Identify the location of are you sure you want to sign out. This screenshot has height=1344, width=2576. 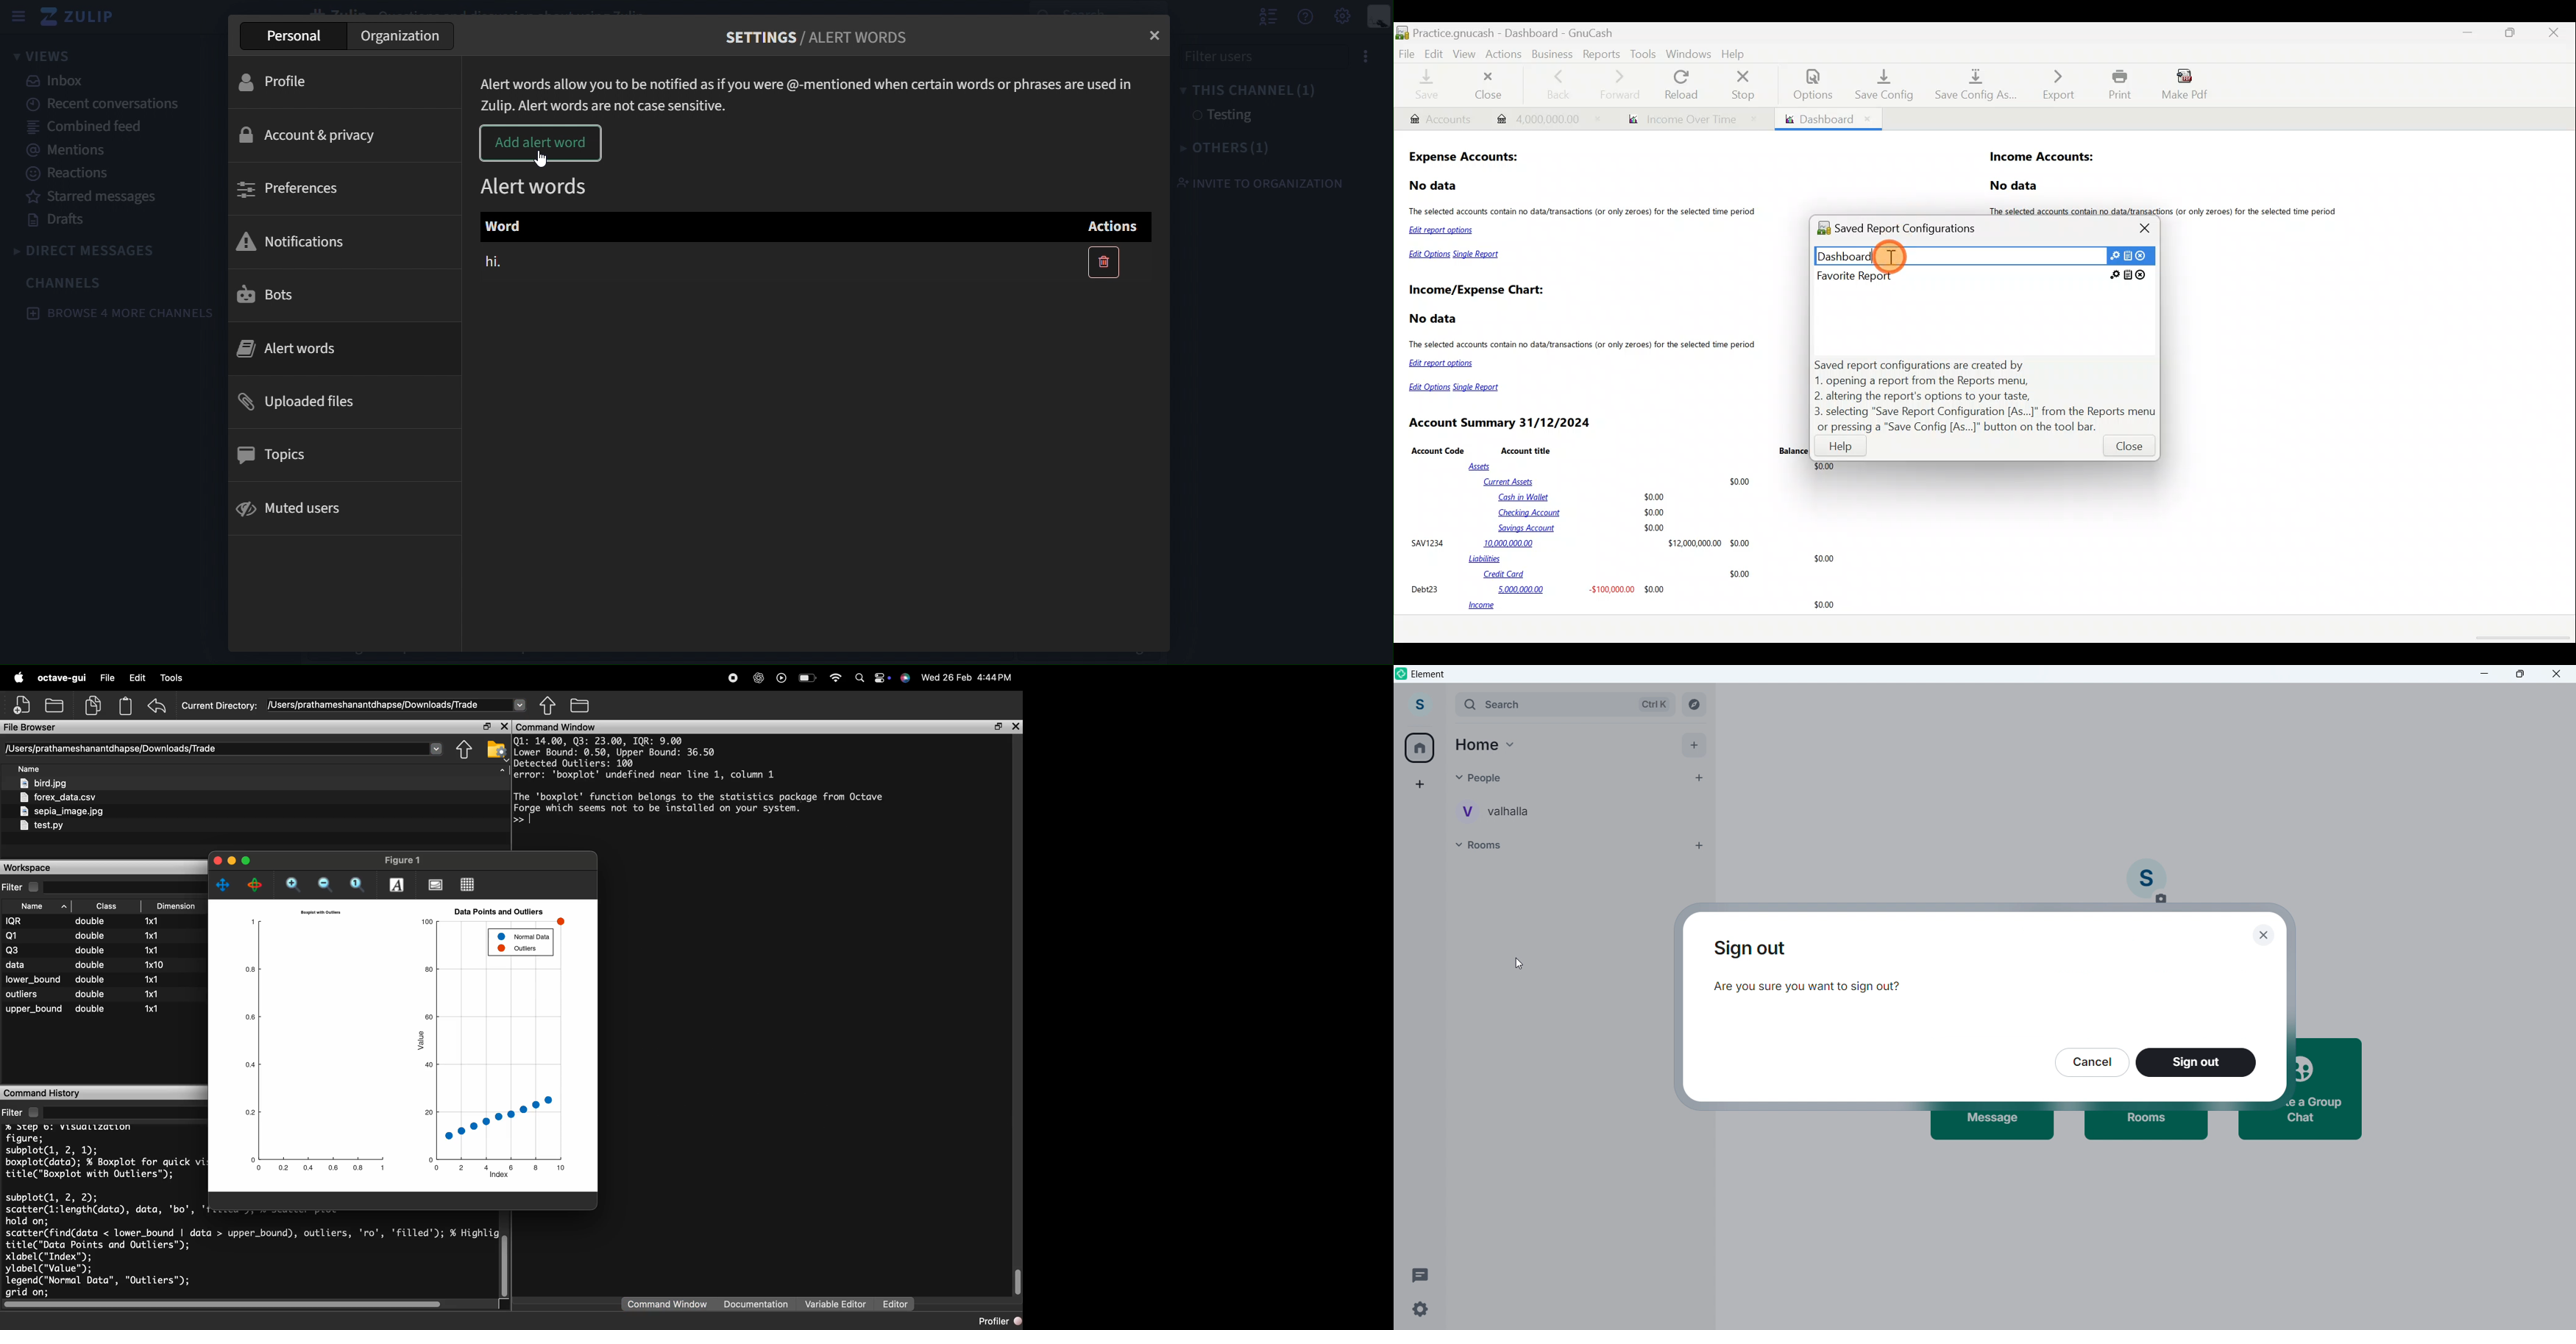
(1810, 991).